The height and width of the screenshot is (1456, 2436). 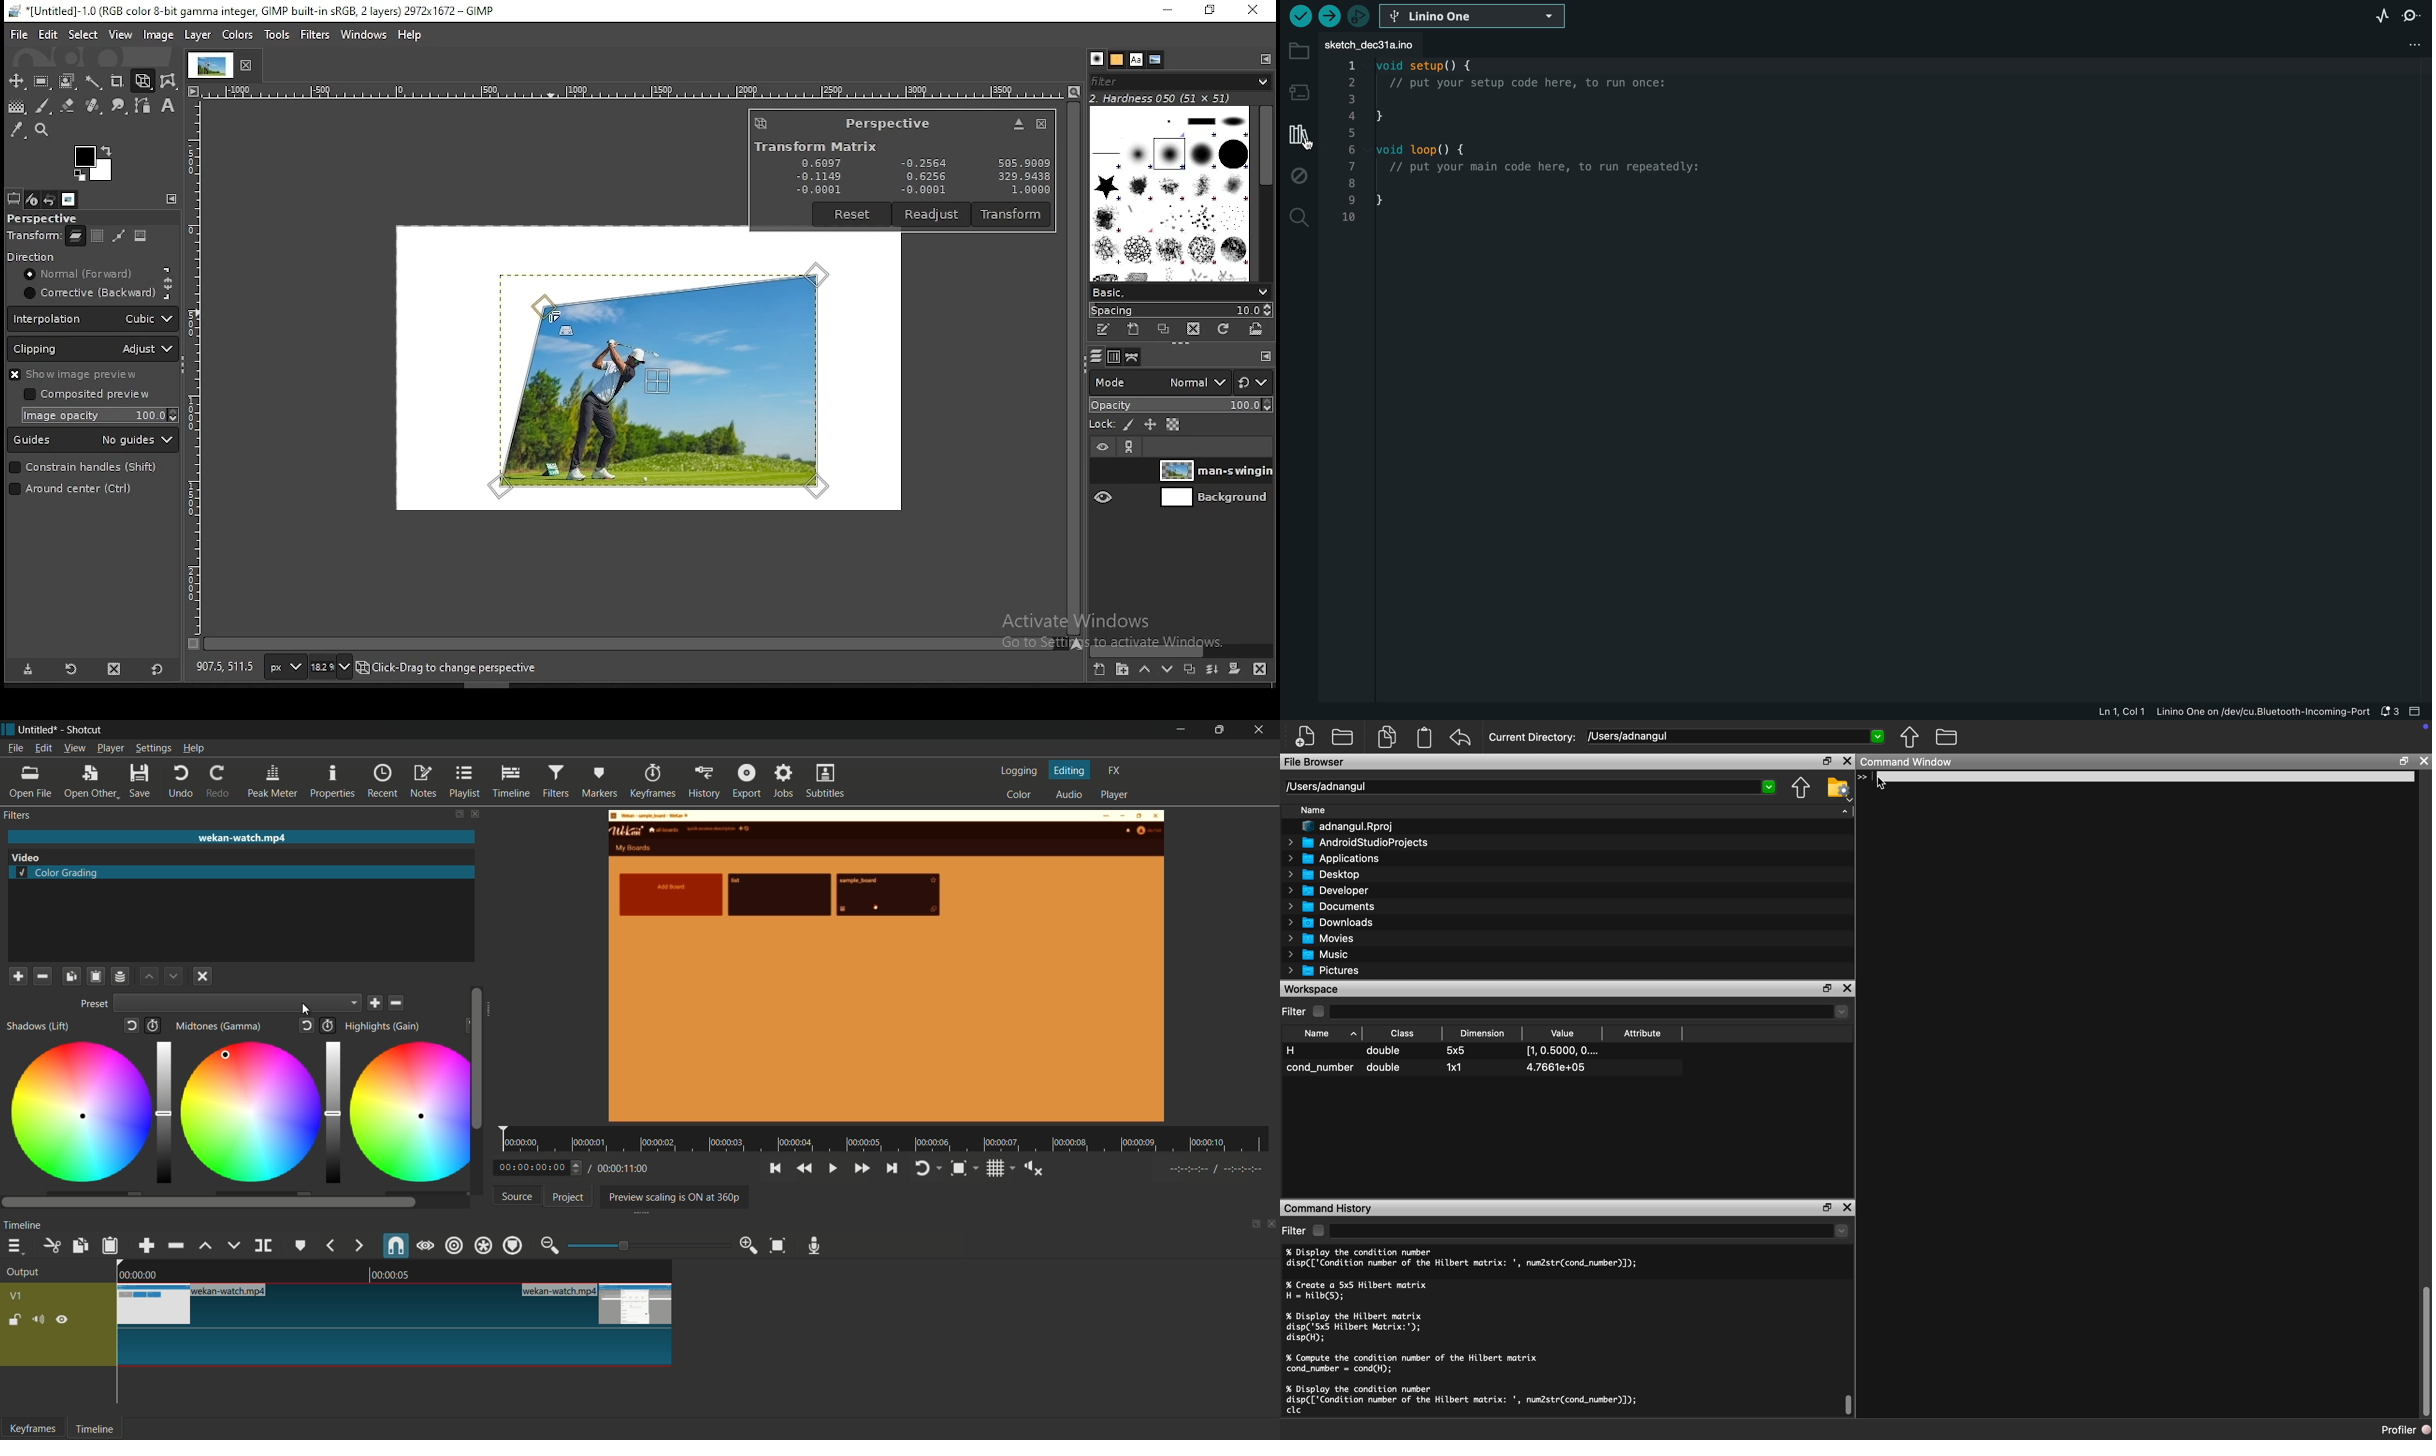 What do you see at coordinates (551, 316) in the screenshot?
I see `mouse pointer` at bounding box center [551, 316].